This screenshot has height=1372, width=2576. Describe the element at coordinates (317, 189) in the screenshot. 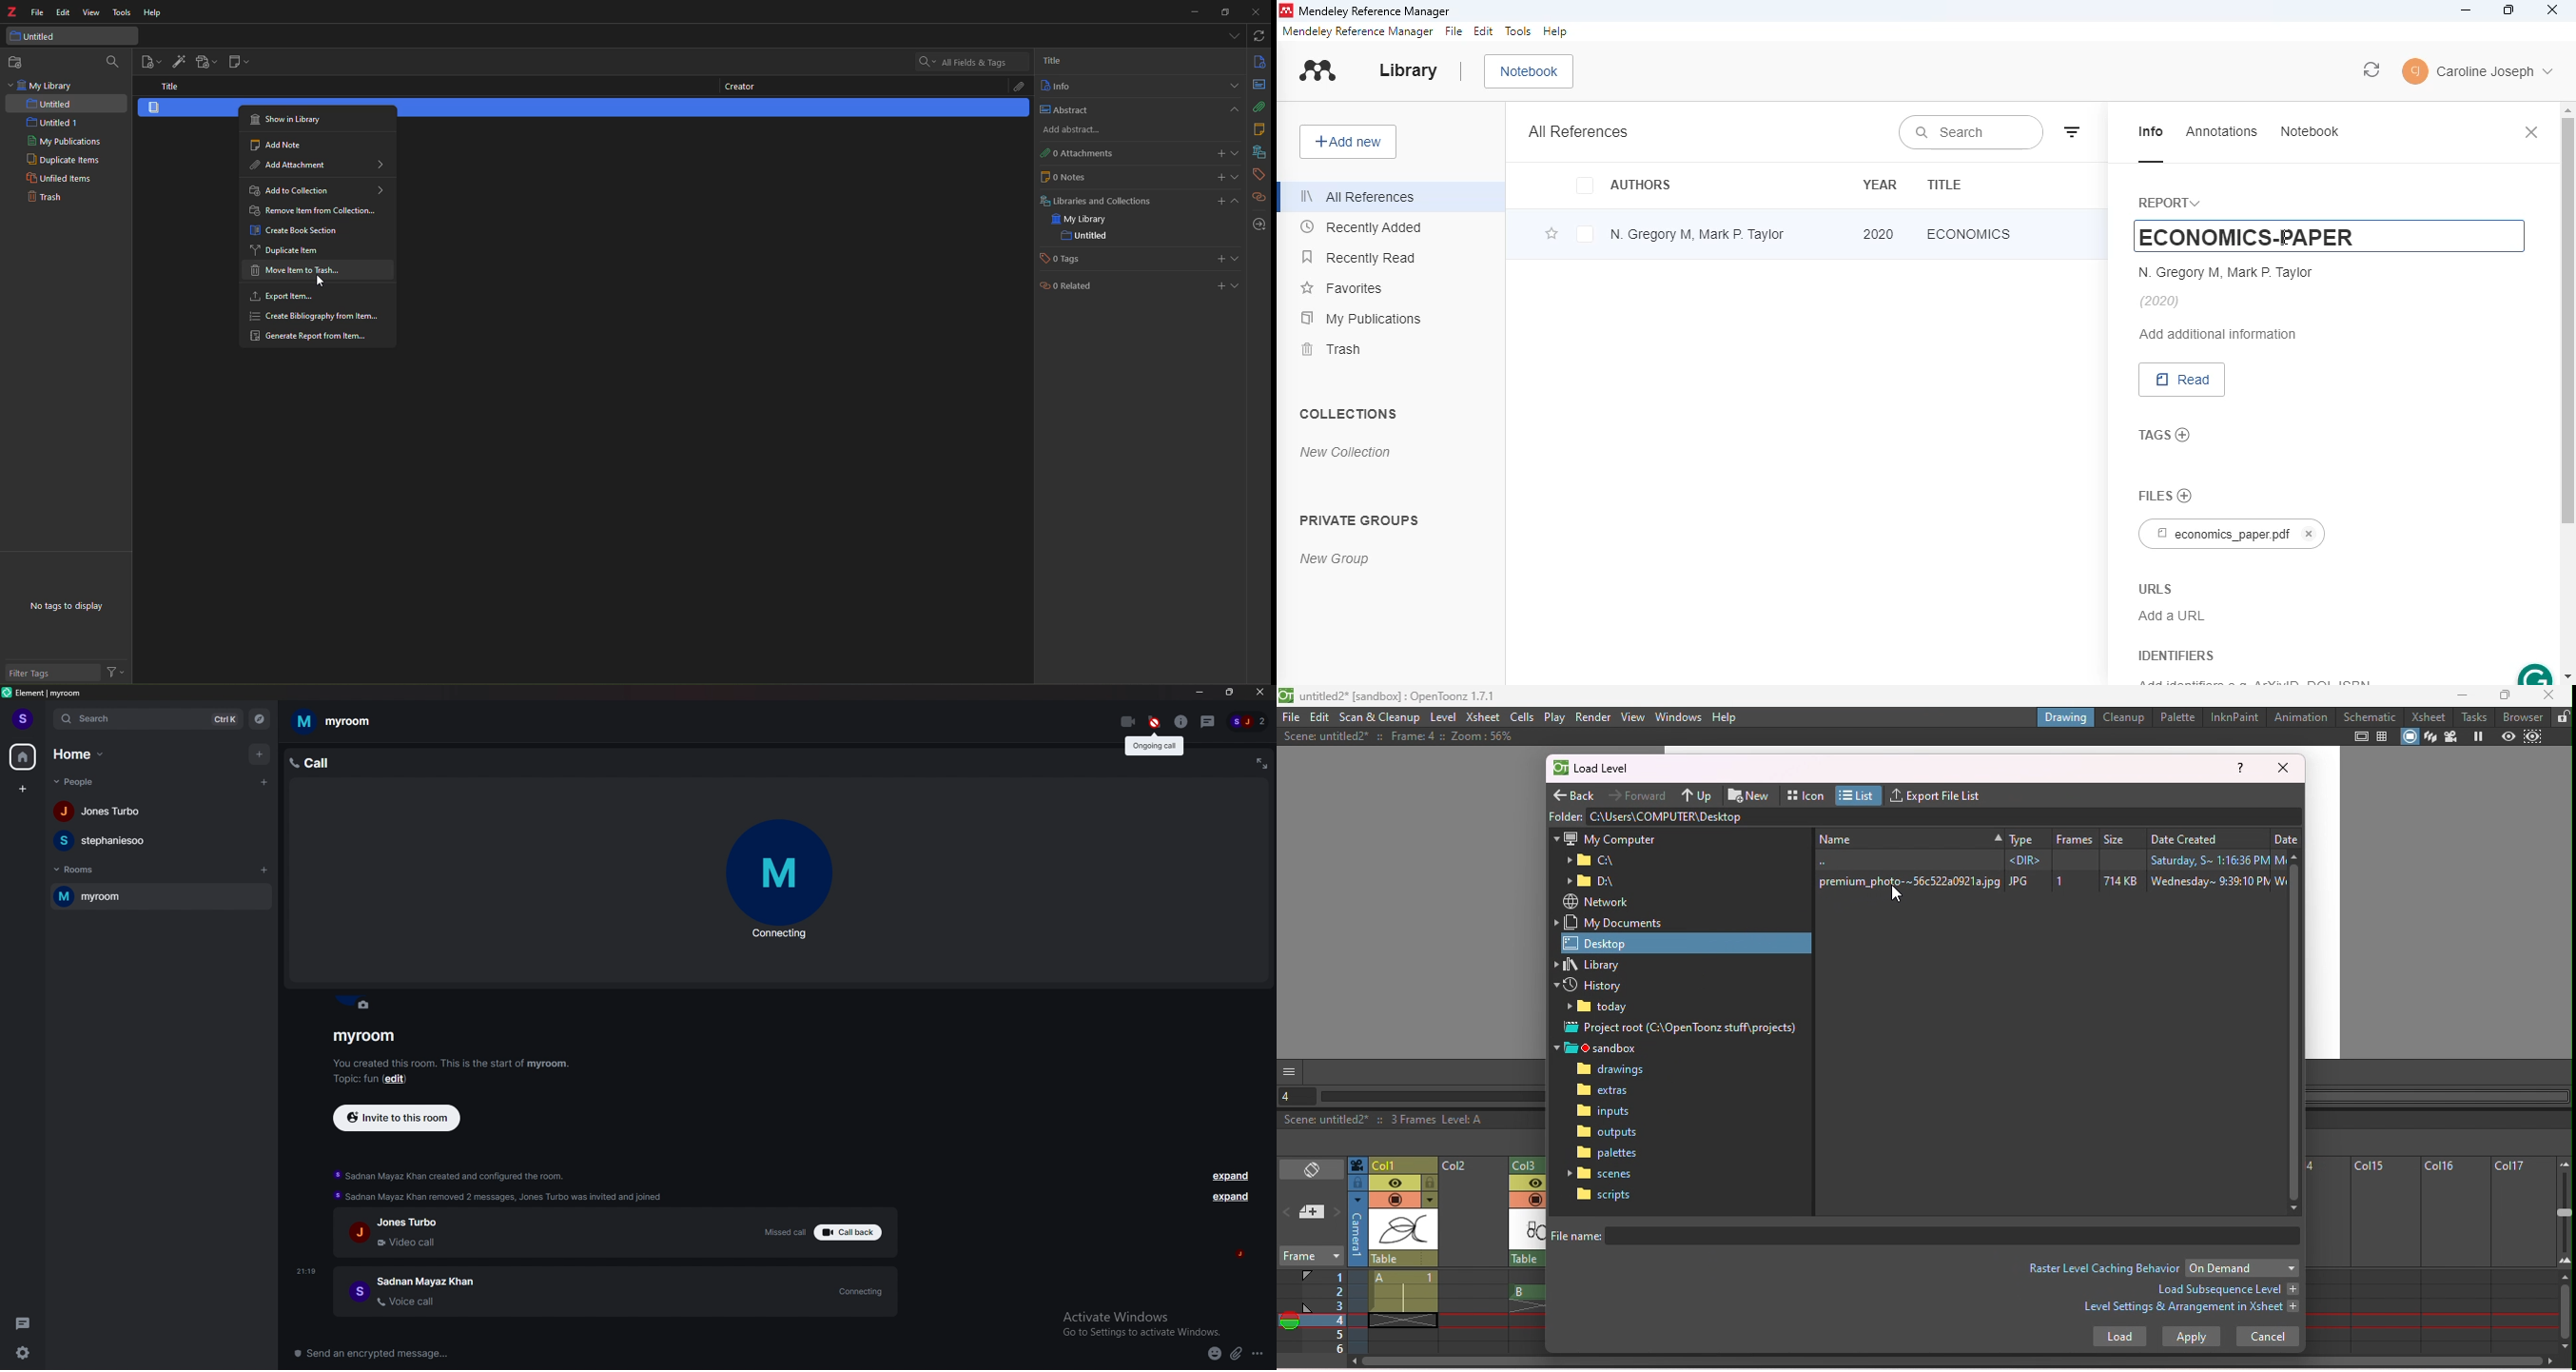

I see `add to collection` at that location.